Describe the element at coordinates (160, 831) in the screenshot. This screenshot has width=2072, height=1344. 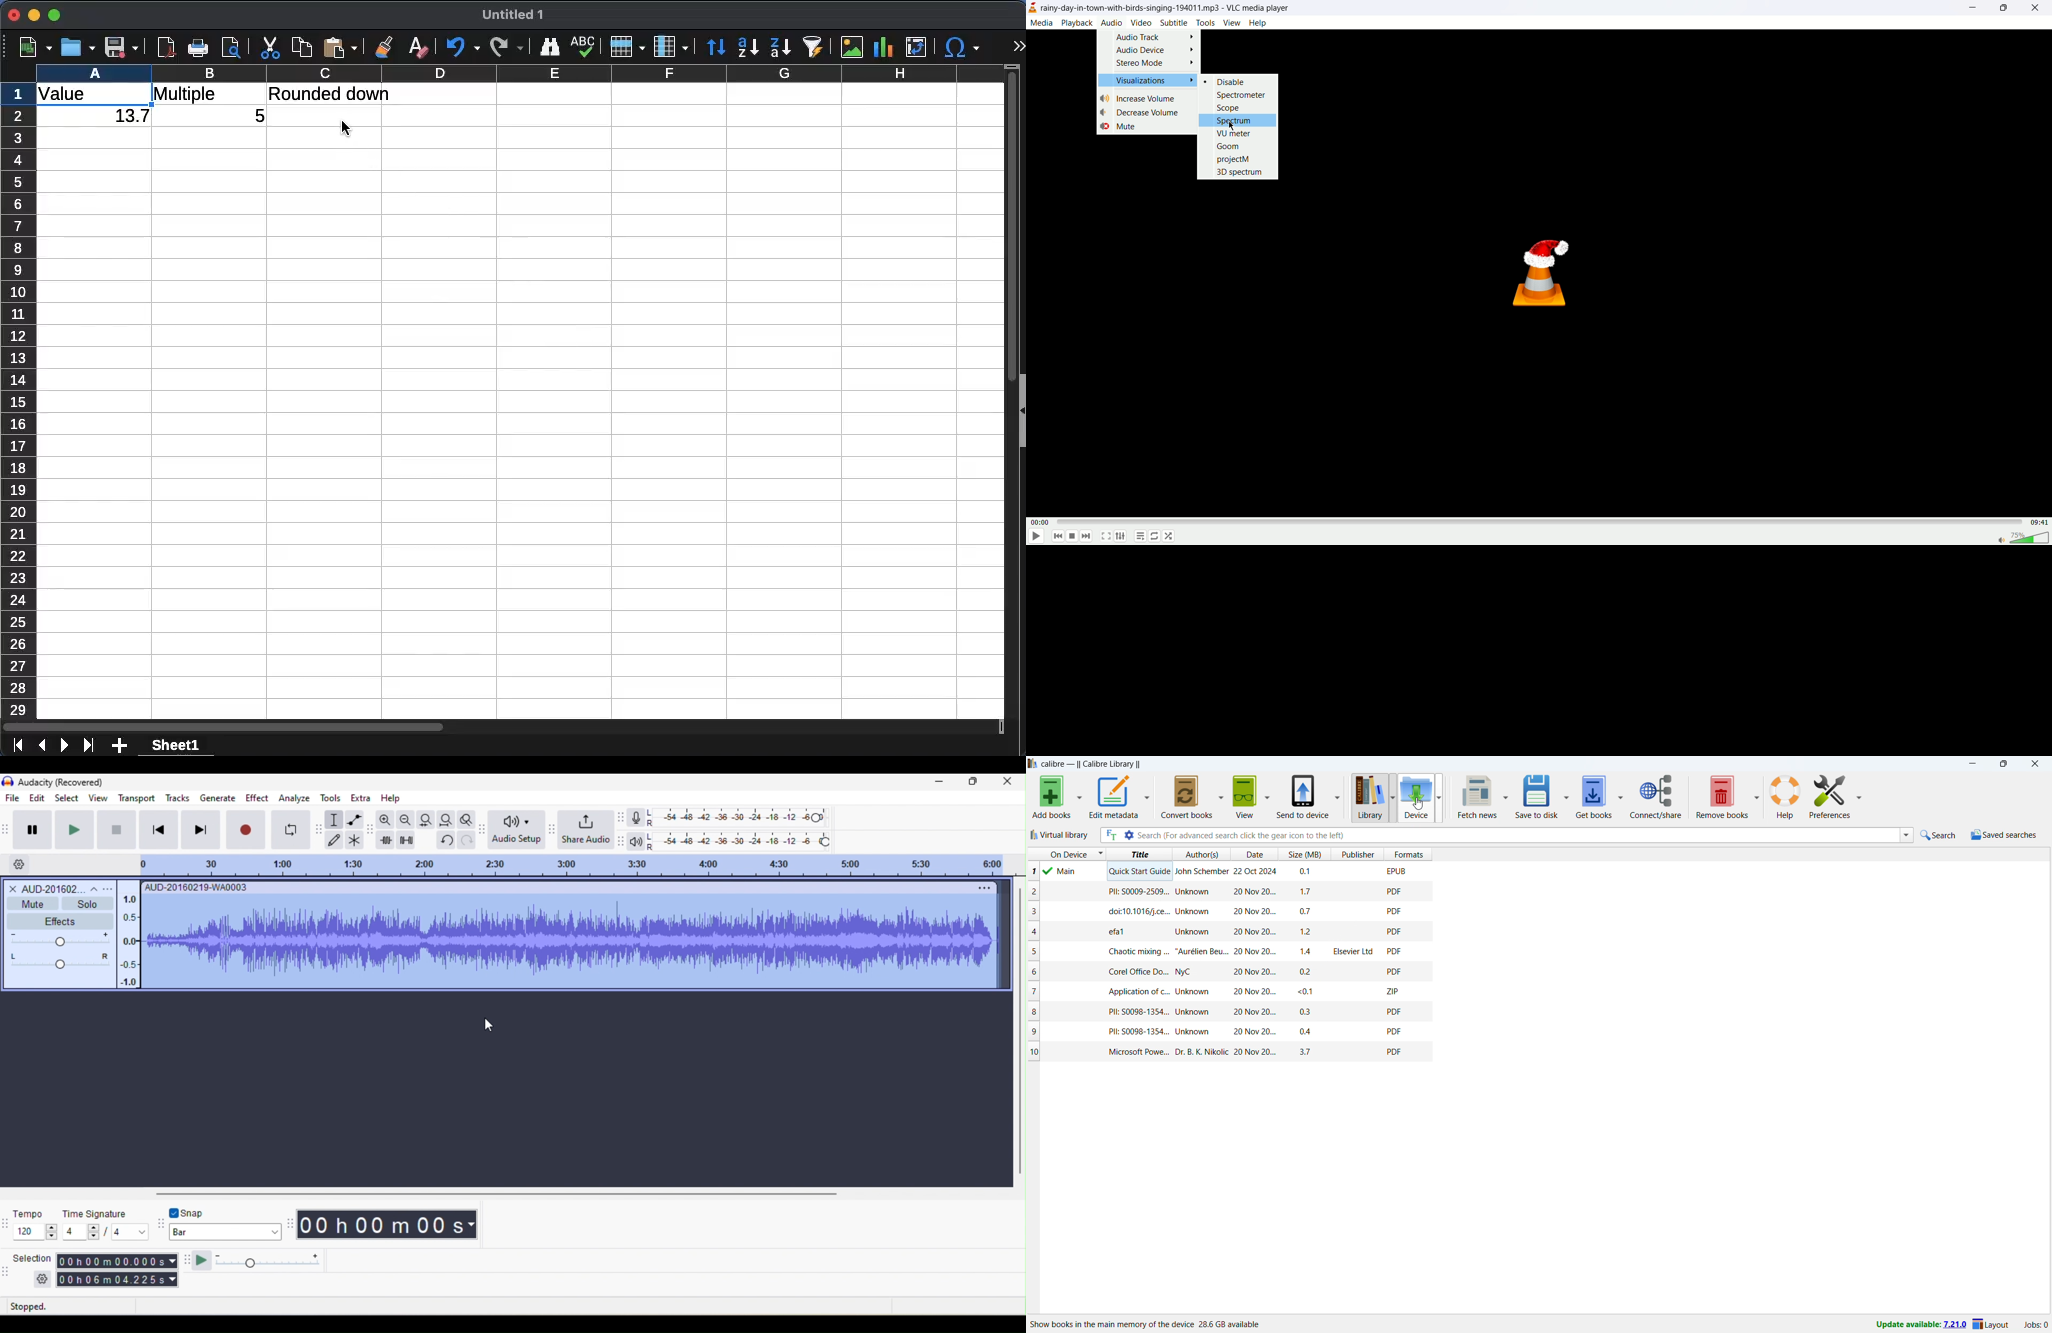
I see `skip to start` at that location.